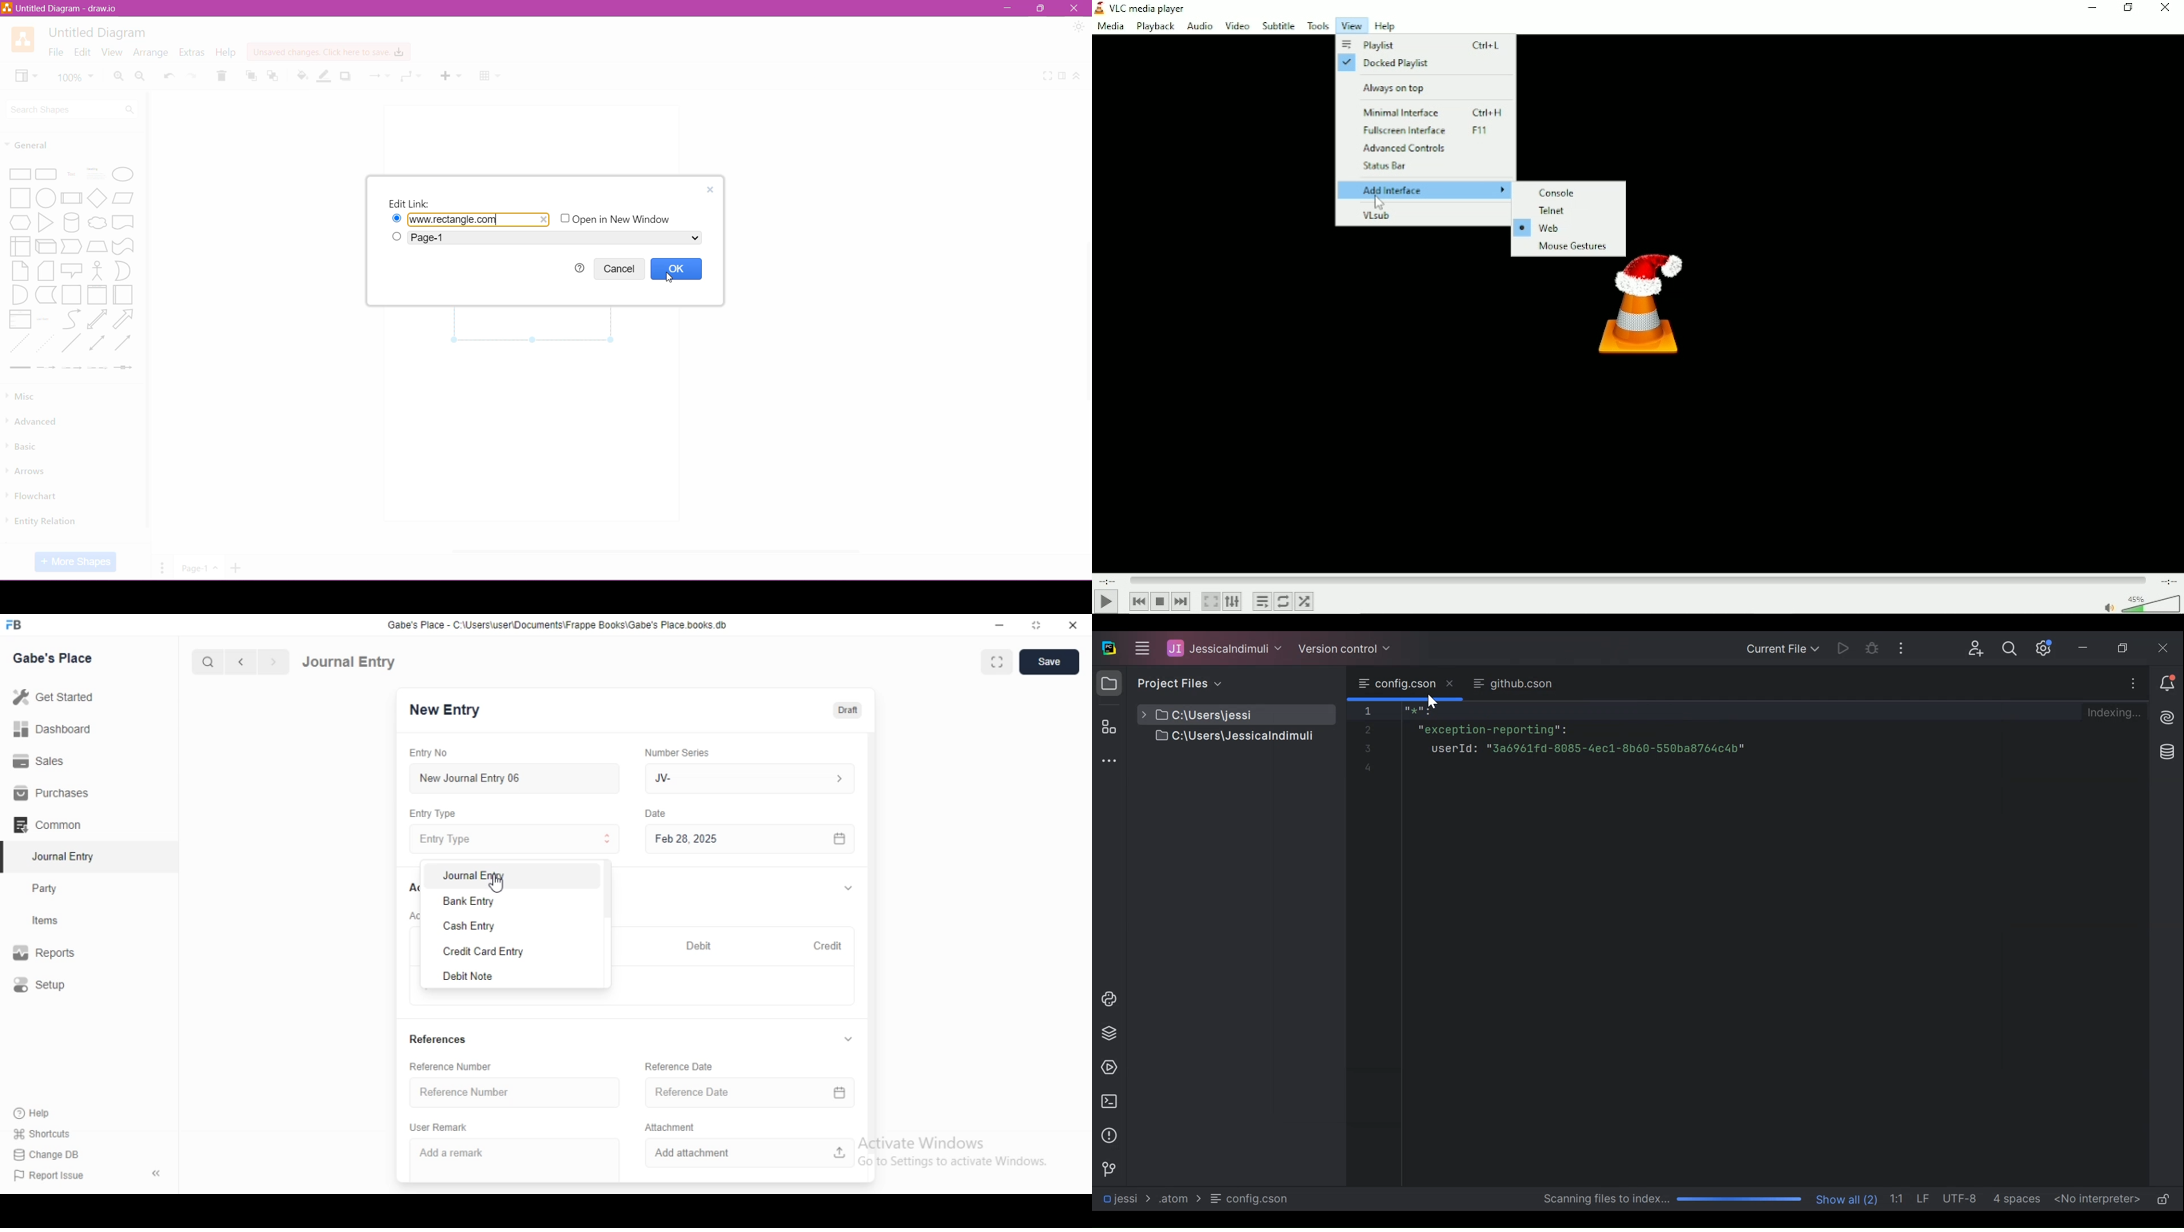 The height and width of the screenshot is (1232, 2184). I want to click on ‘Help, so click(52, 1113).